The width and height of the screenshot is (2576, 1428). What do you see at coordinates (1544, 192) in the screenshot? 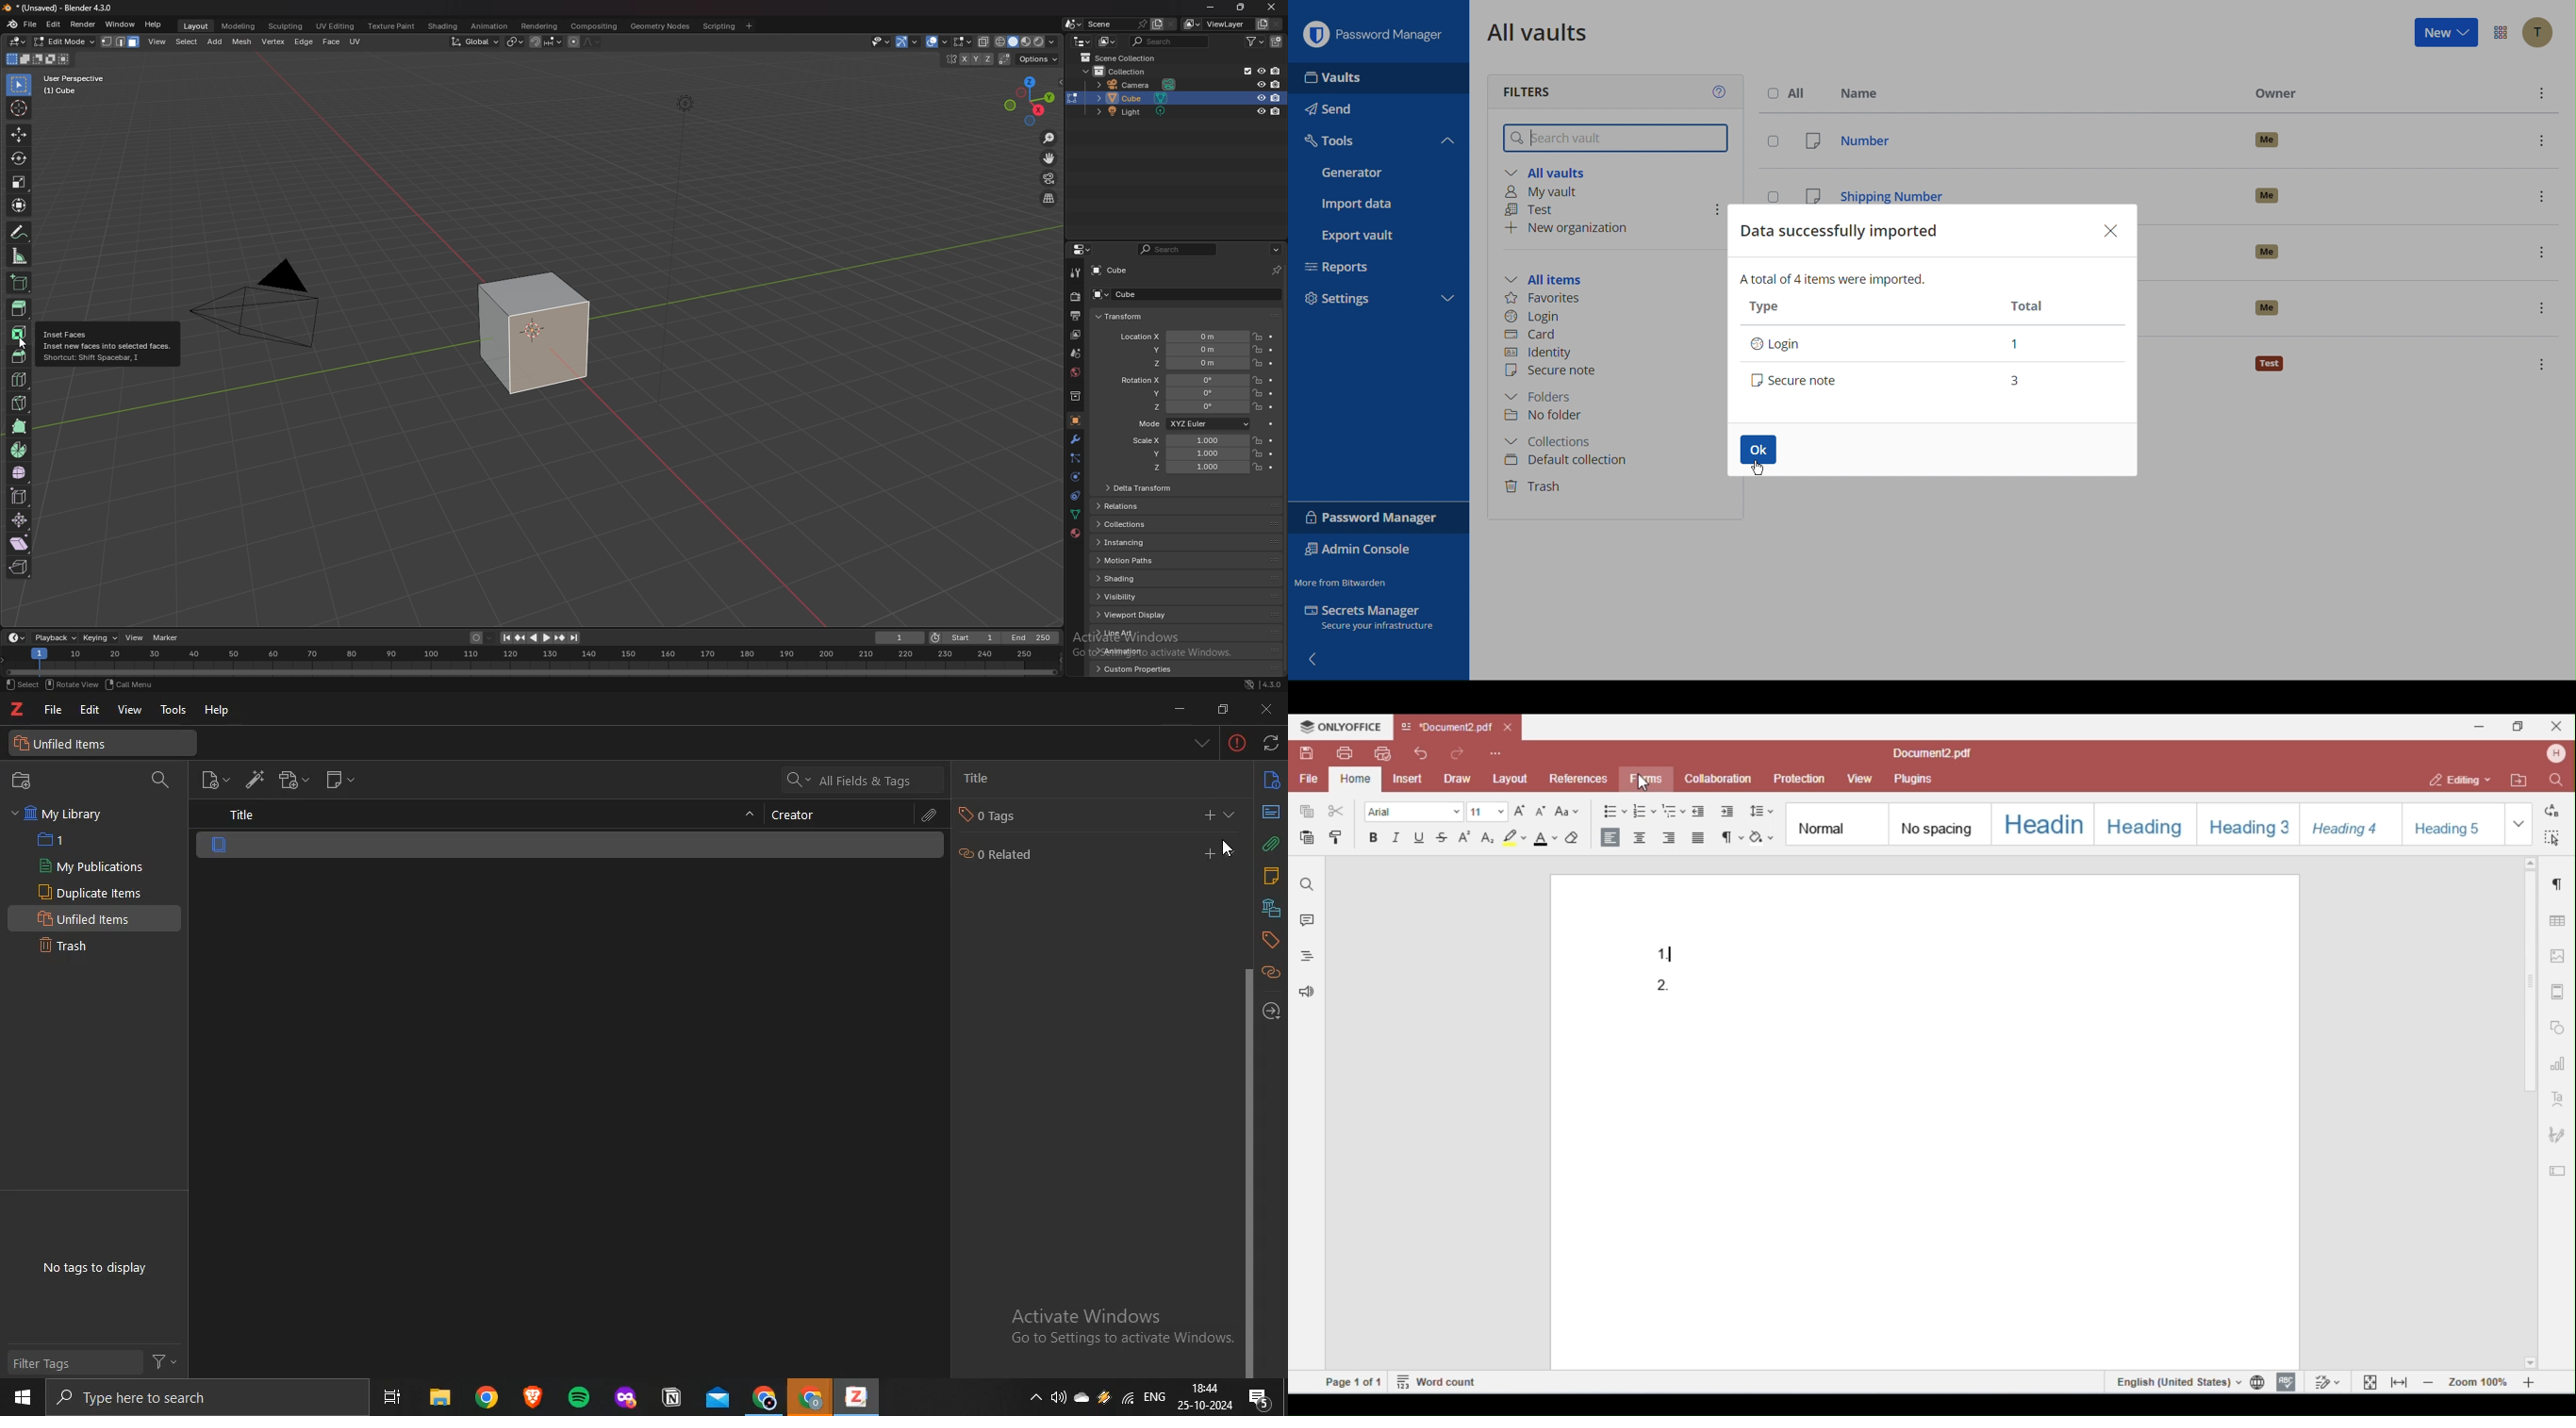
I see `My vault` at bounding box center [1544, 192].